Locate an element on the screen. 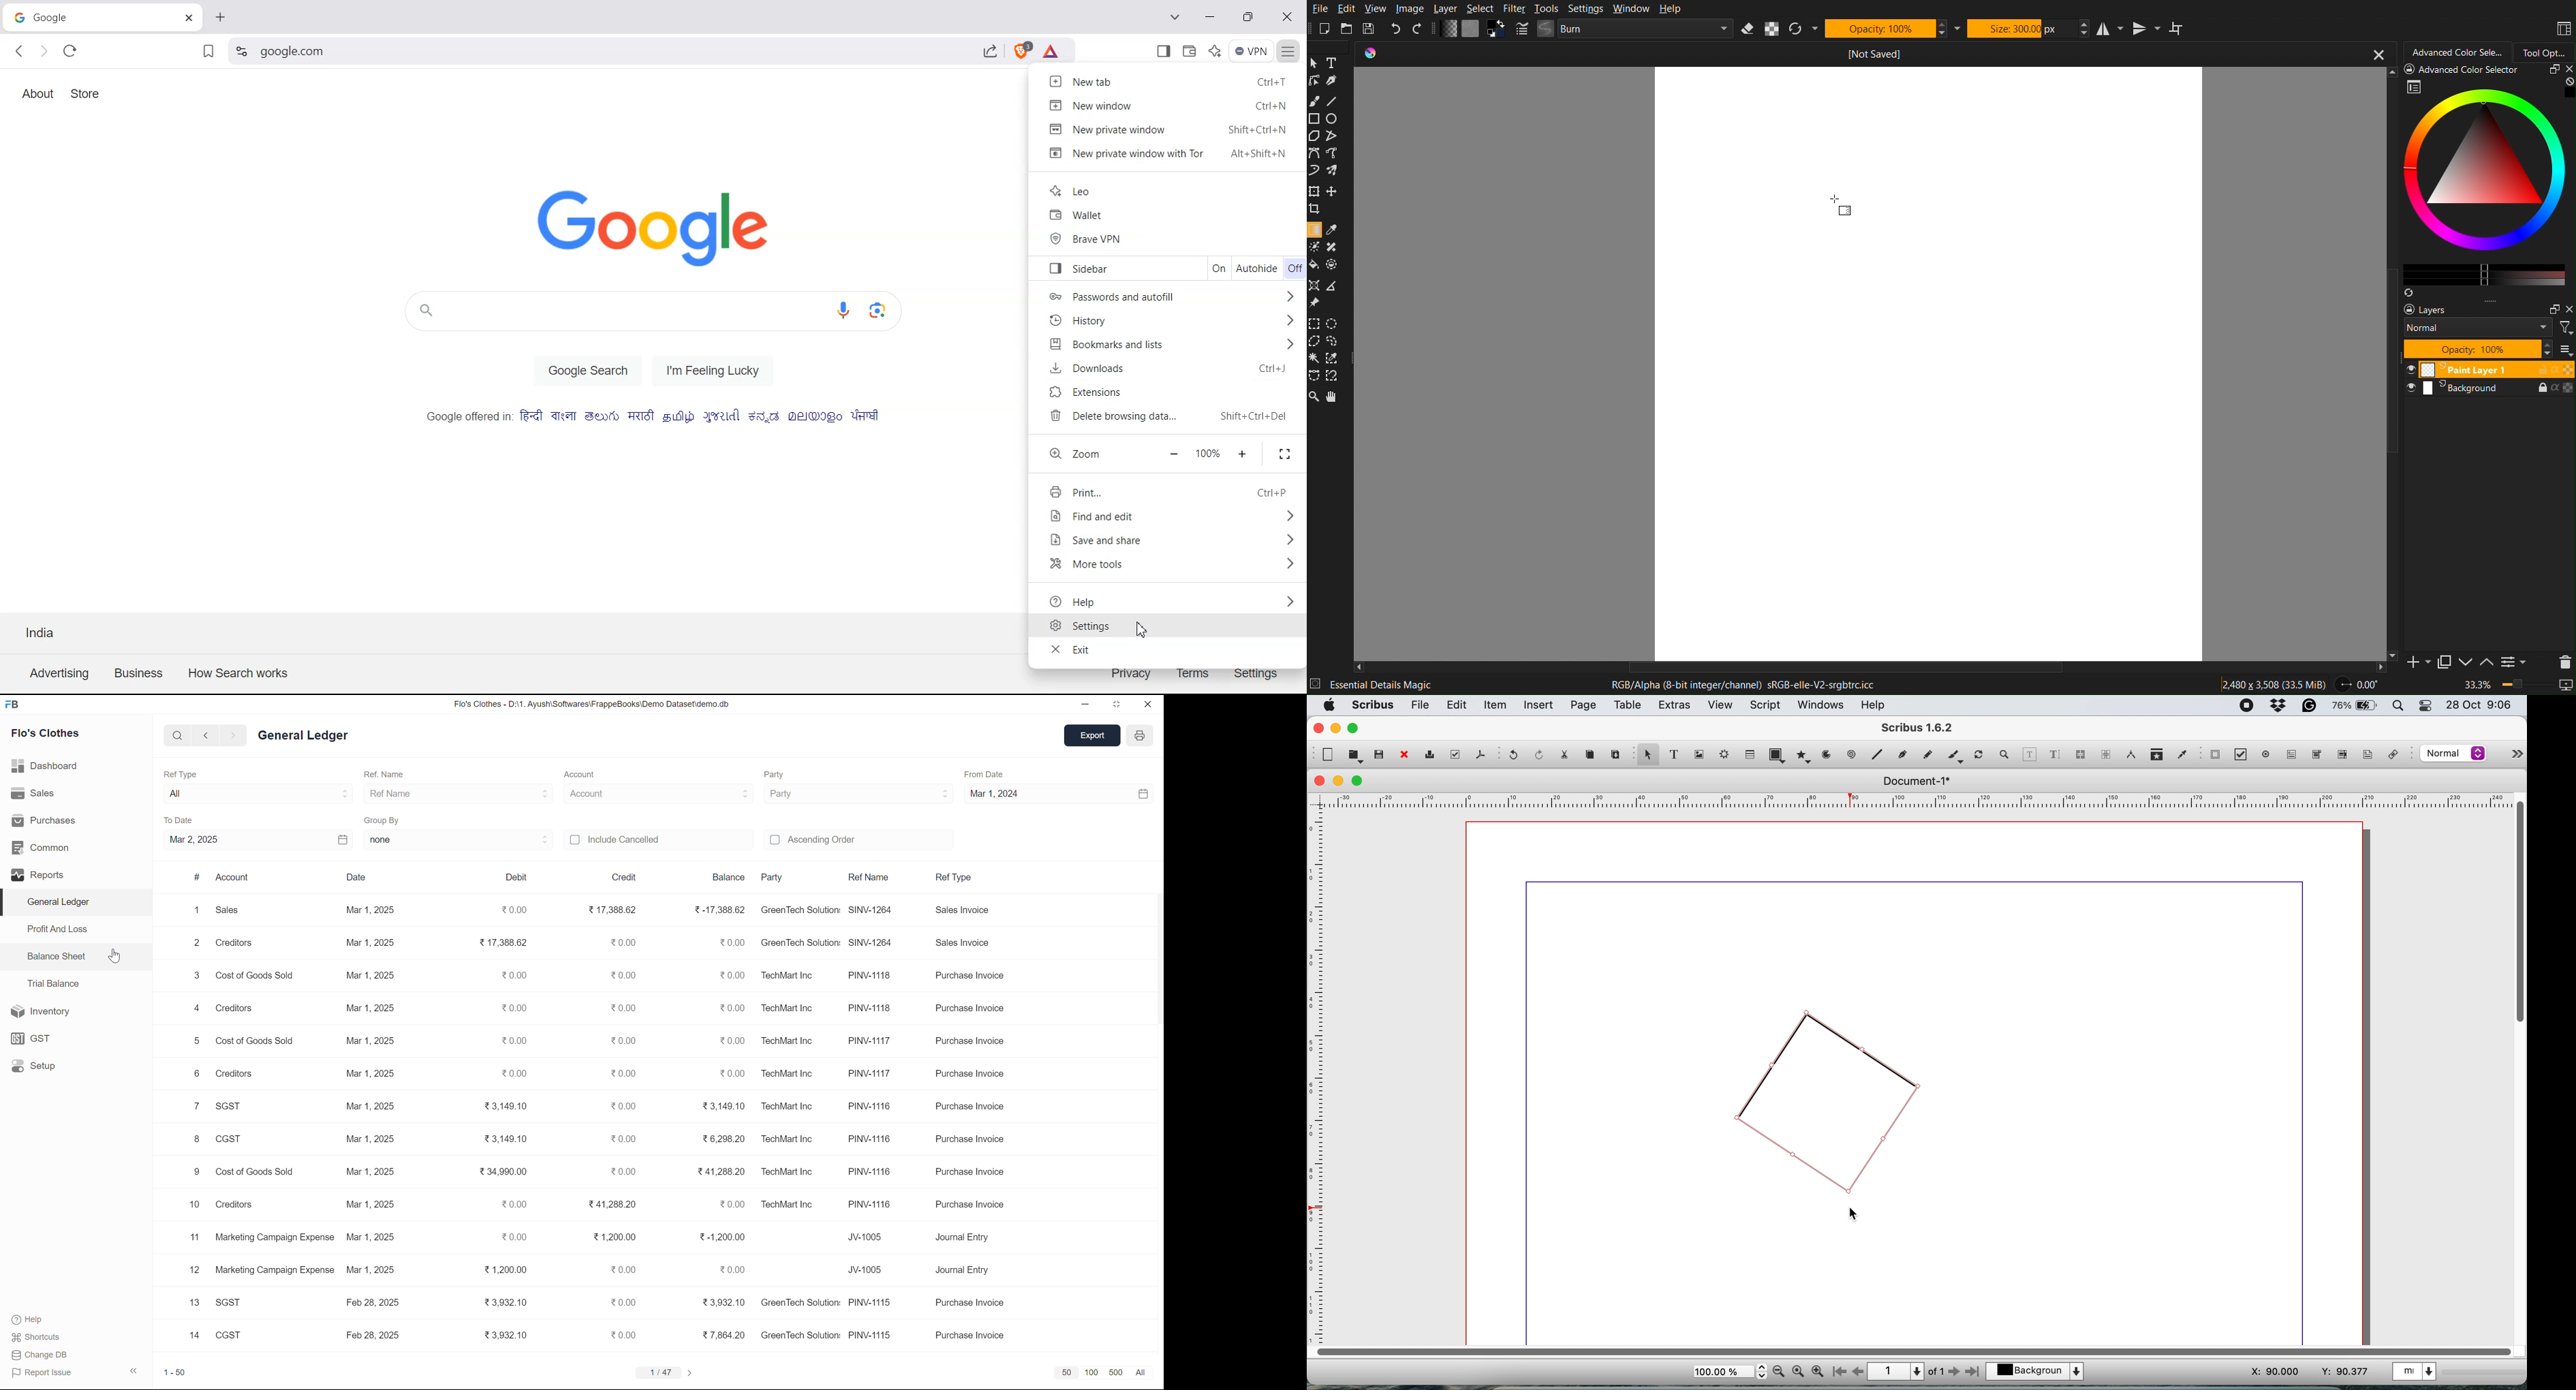 Image resolution: width=2576 pixels, height=1400 pixels. print is located at coordinates (1433, 755).